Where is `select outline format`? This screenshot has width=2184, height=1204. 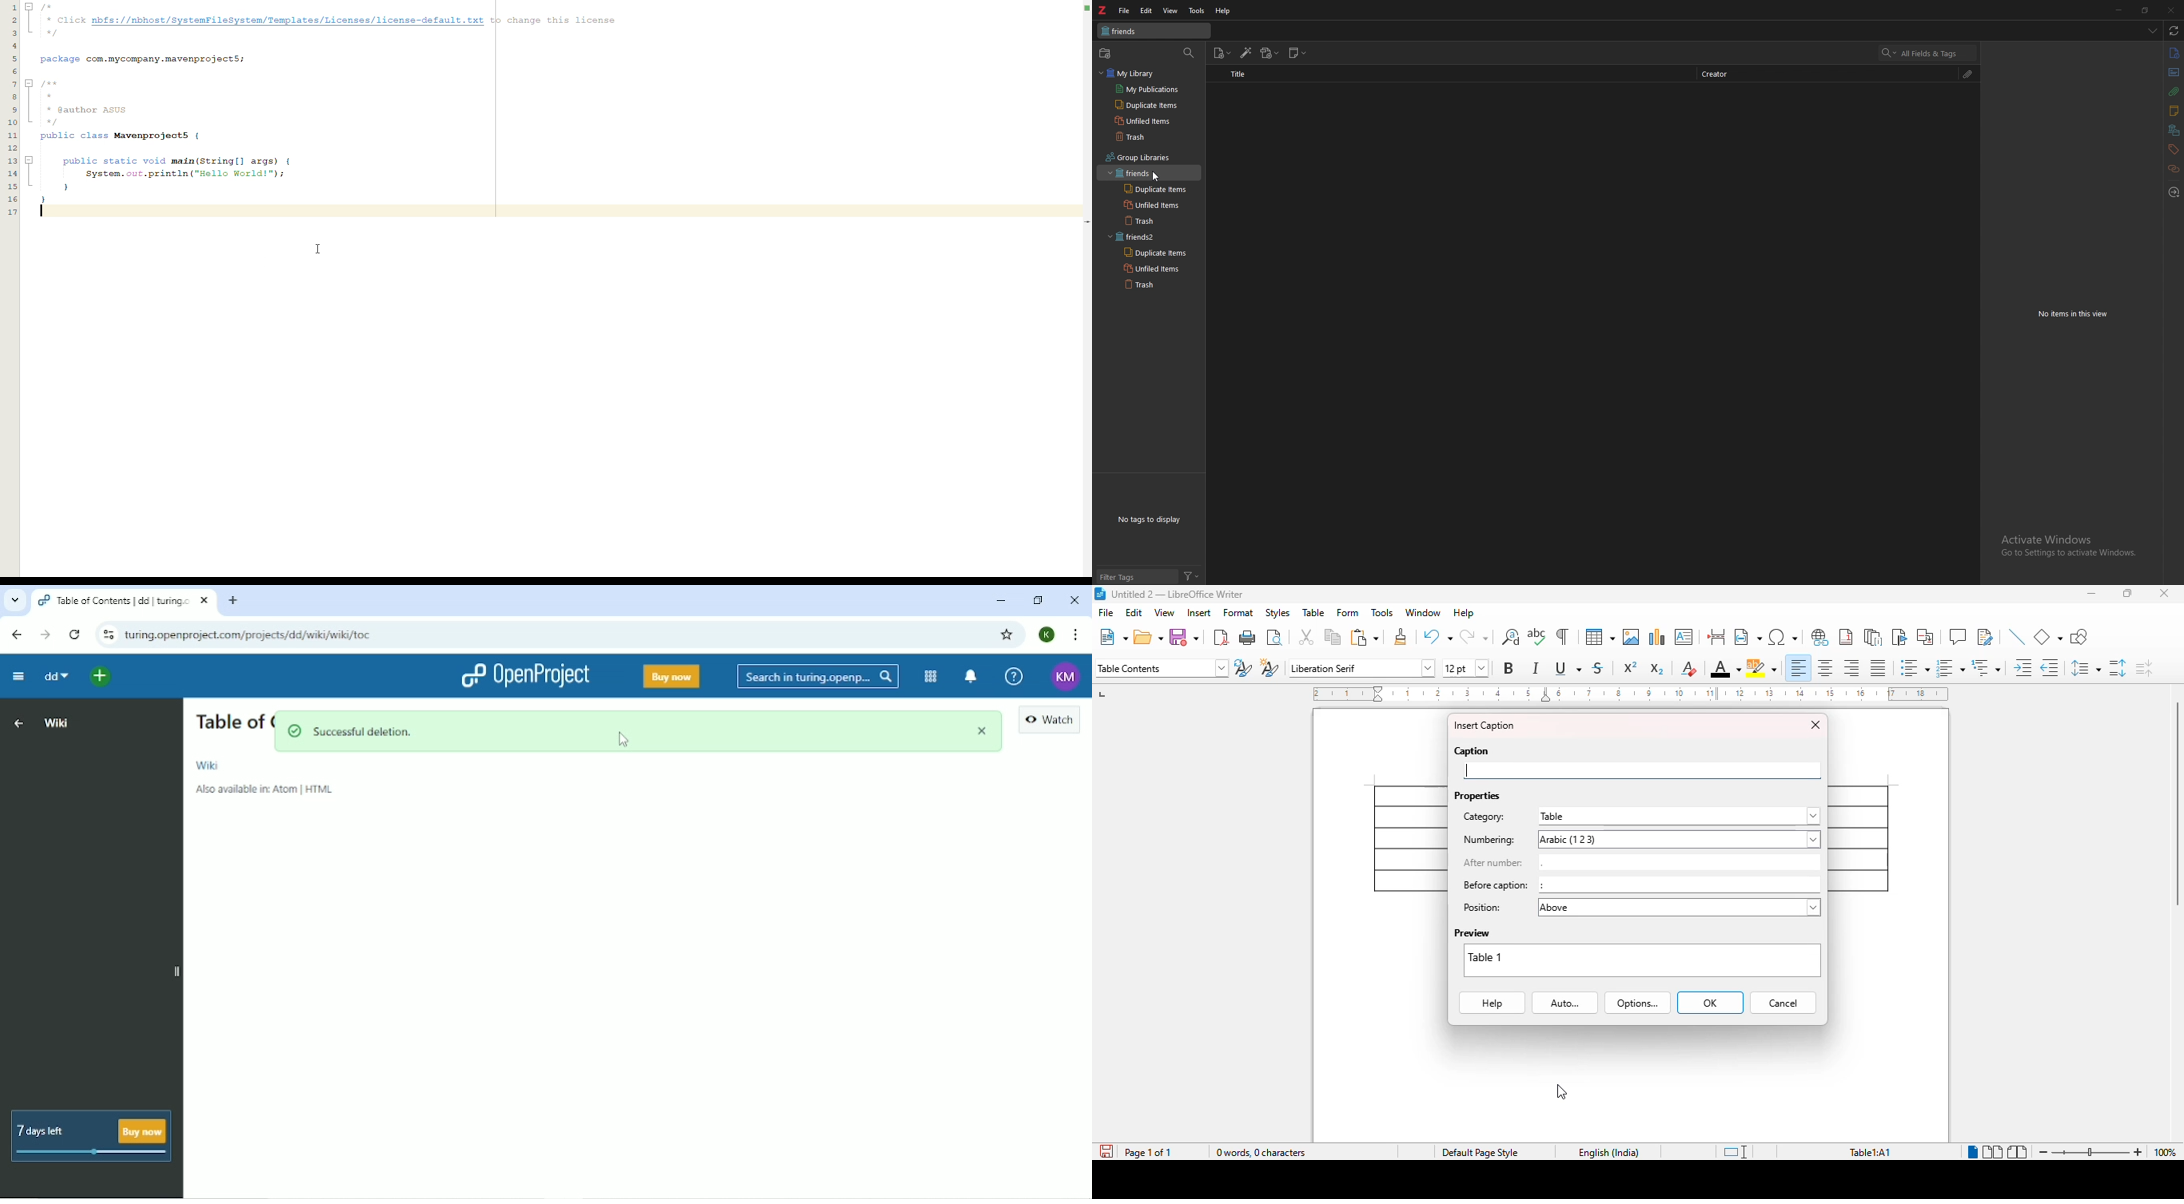 select outline format is located at coordinates (1986, 667).